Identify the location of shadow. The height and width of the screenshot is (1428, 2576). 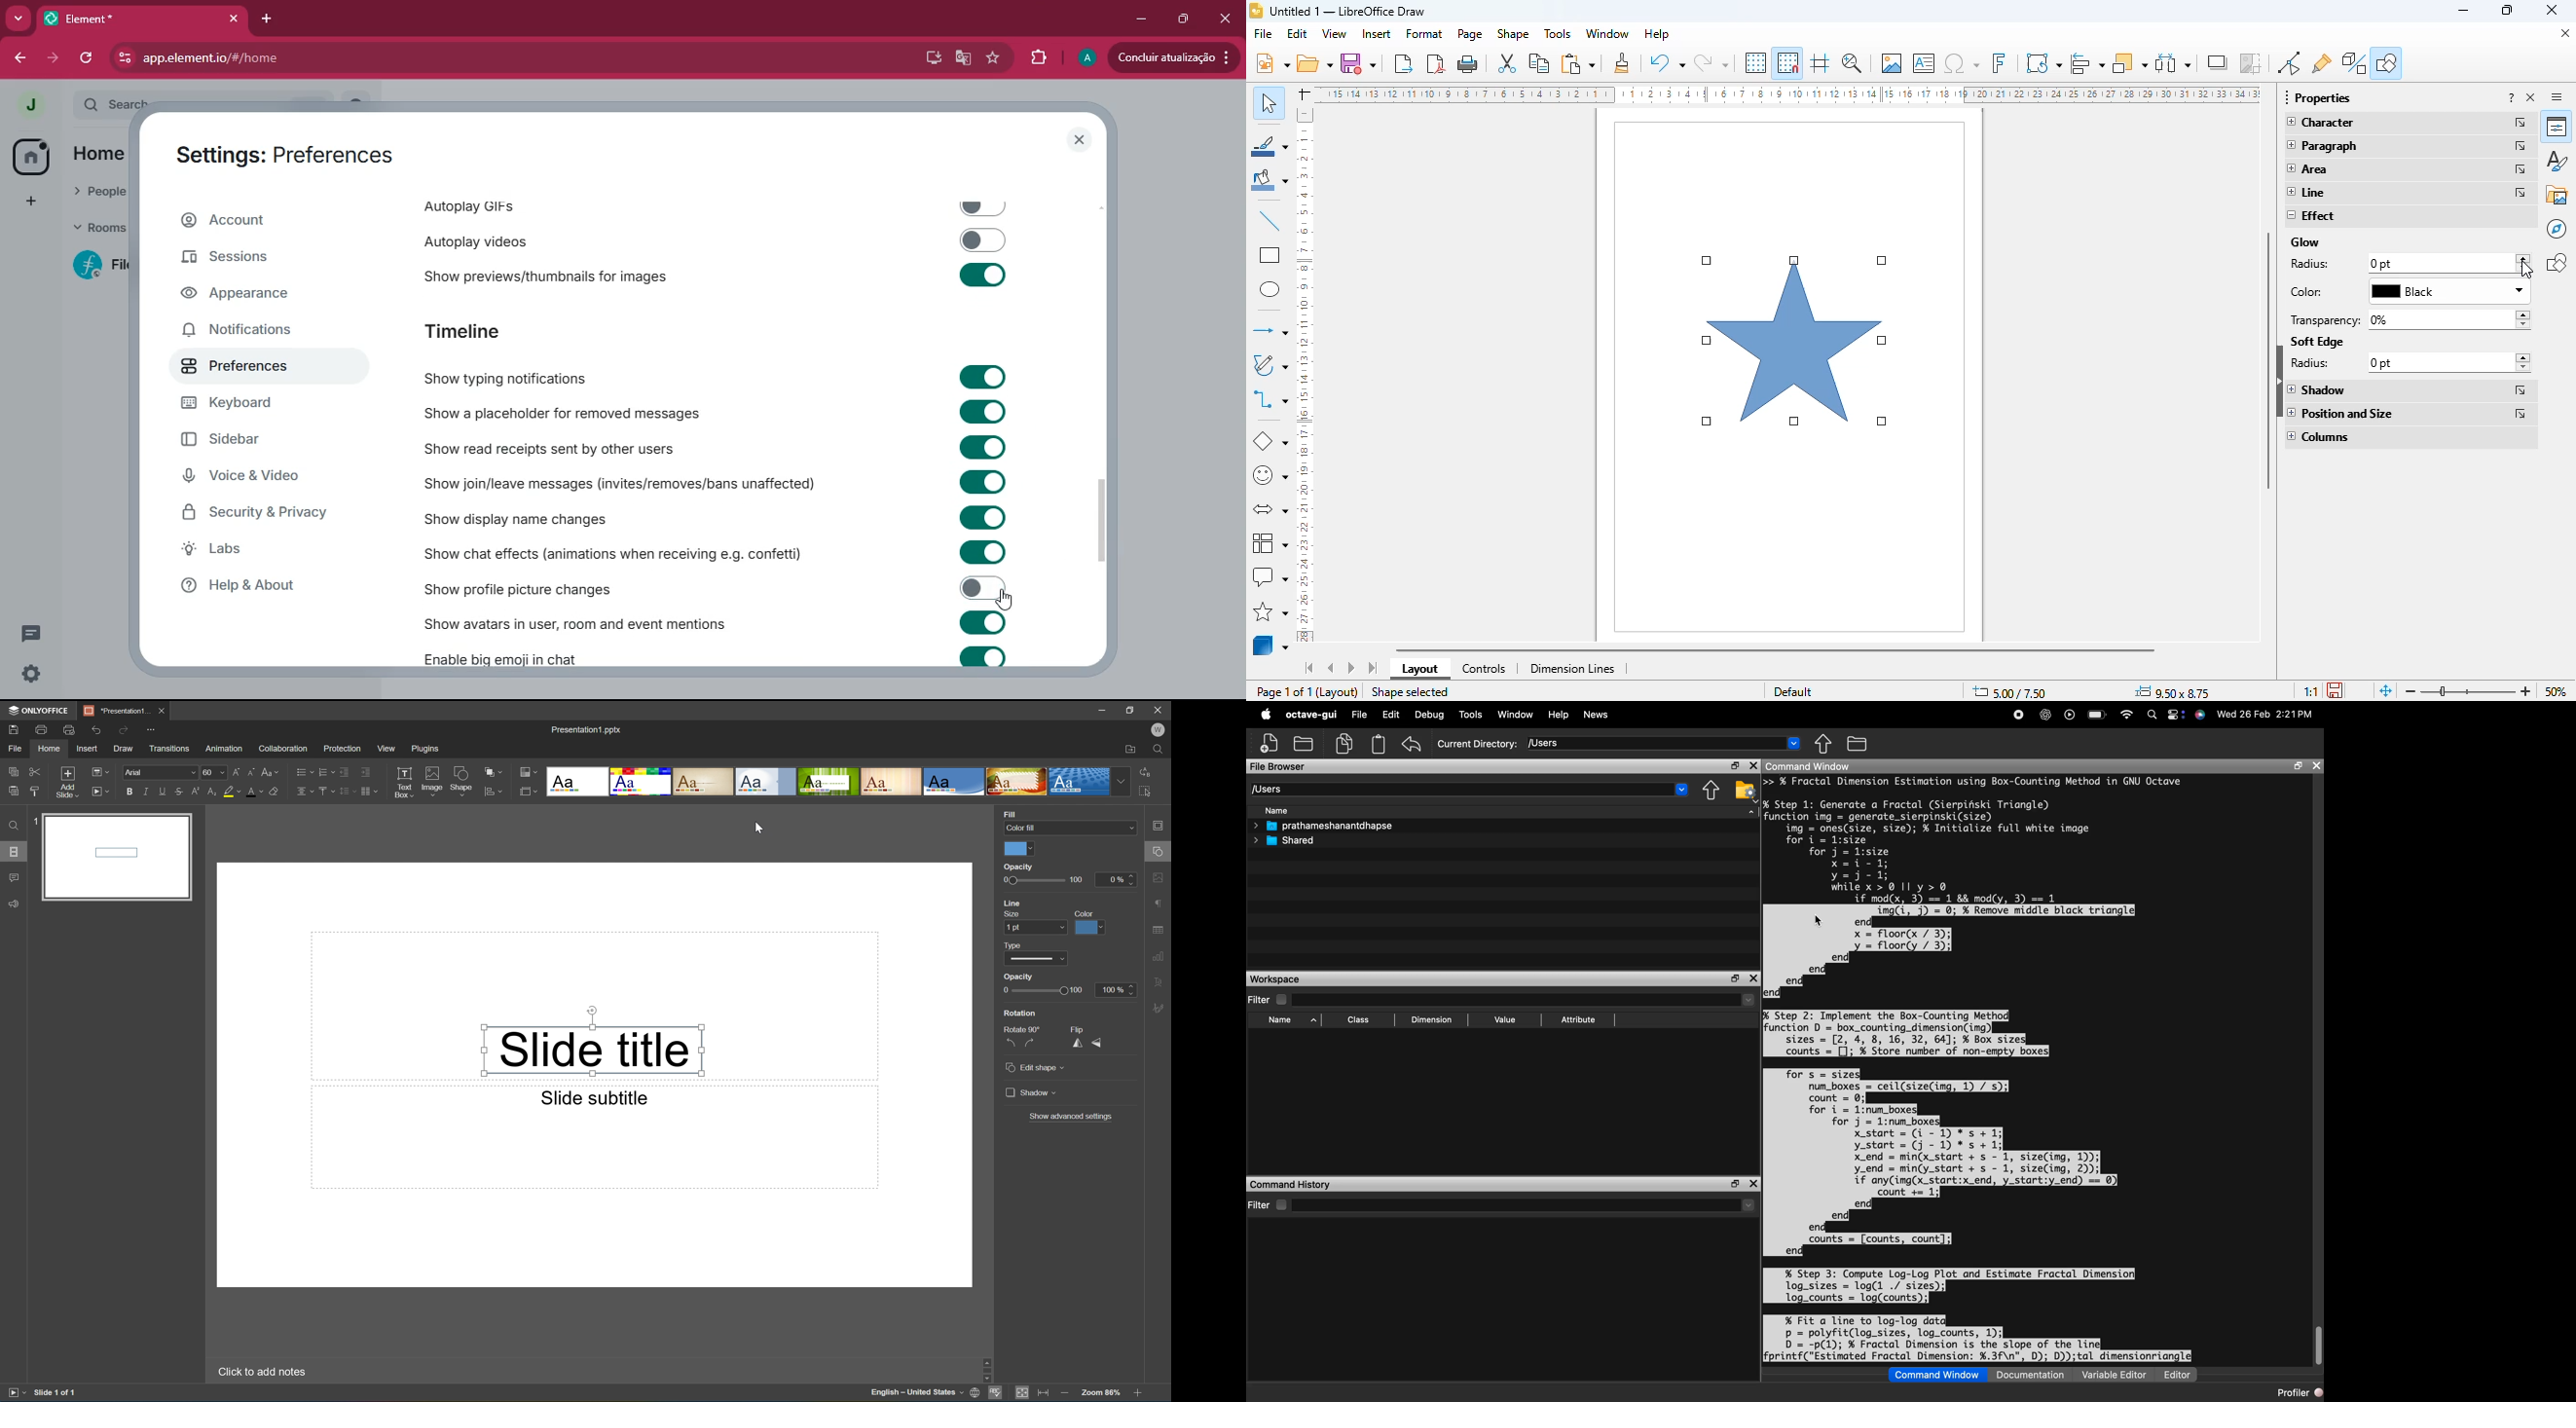
(2320, 389).